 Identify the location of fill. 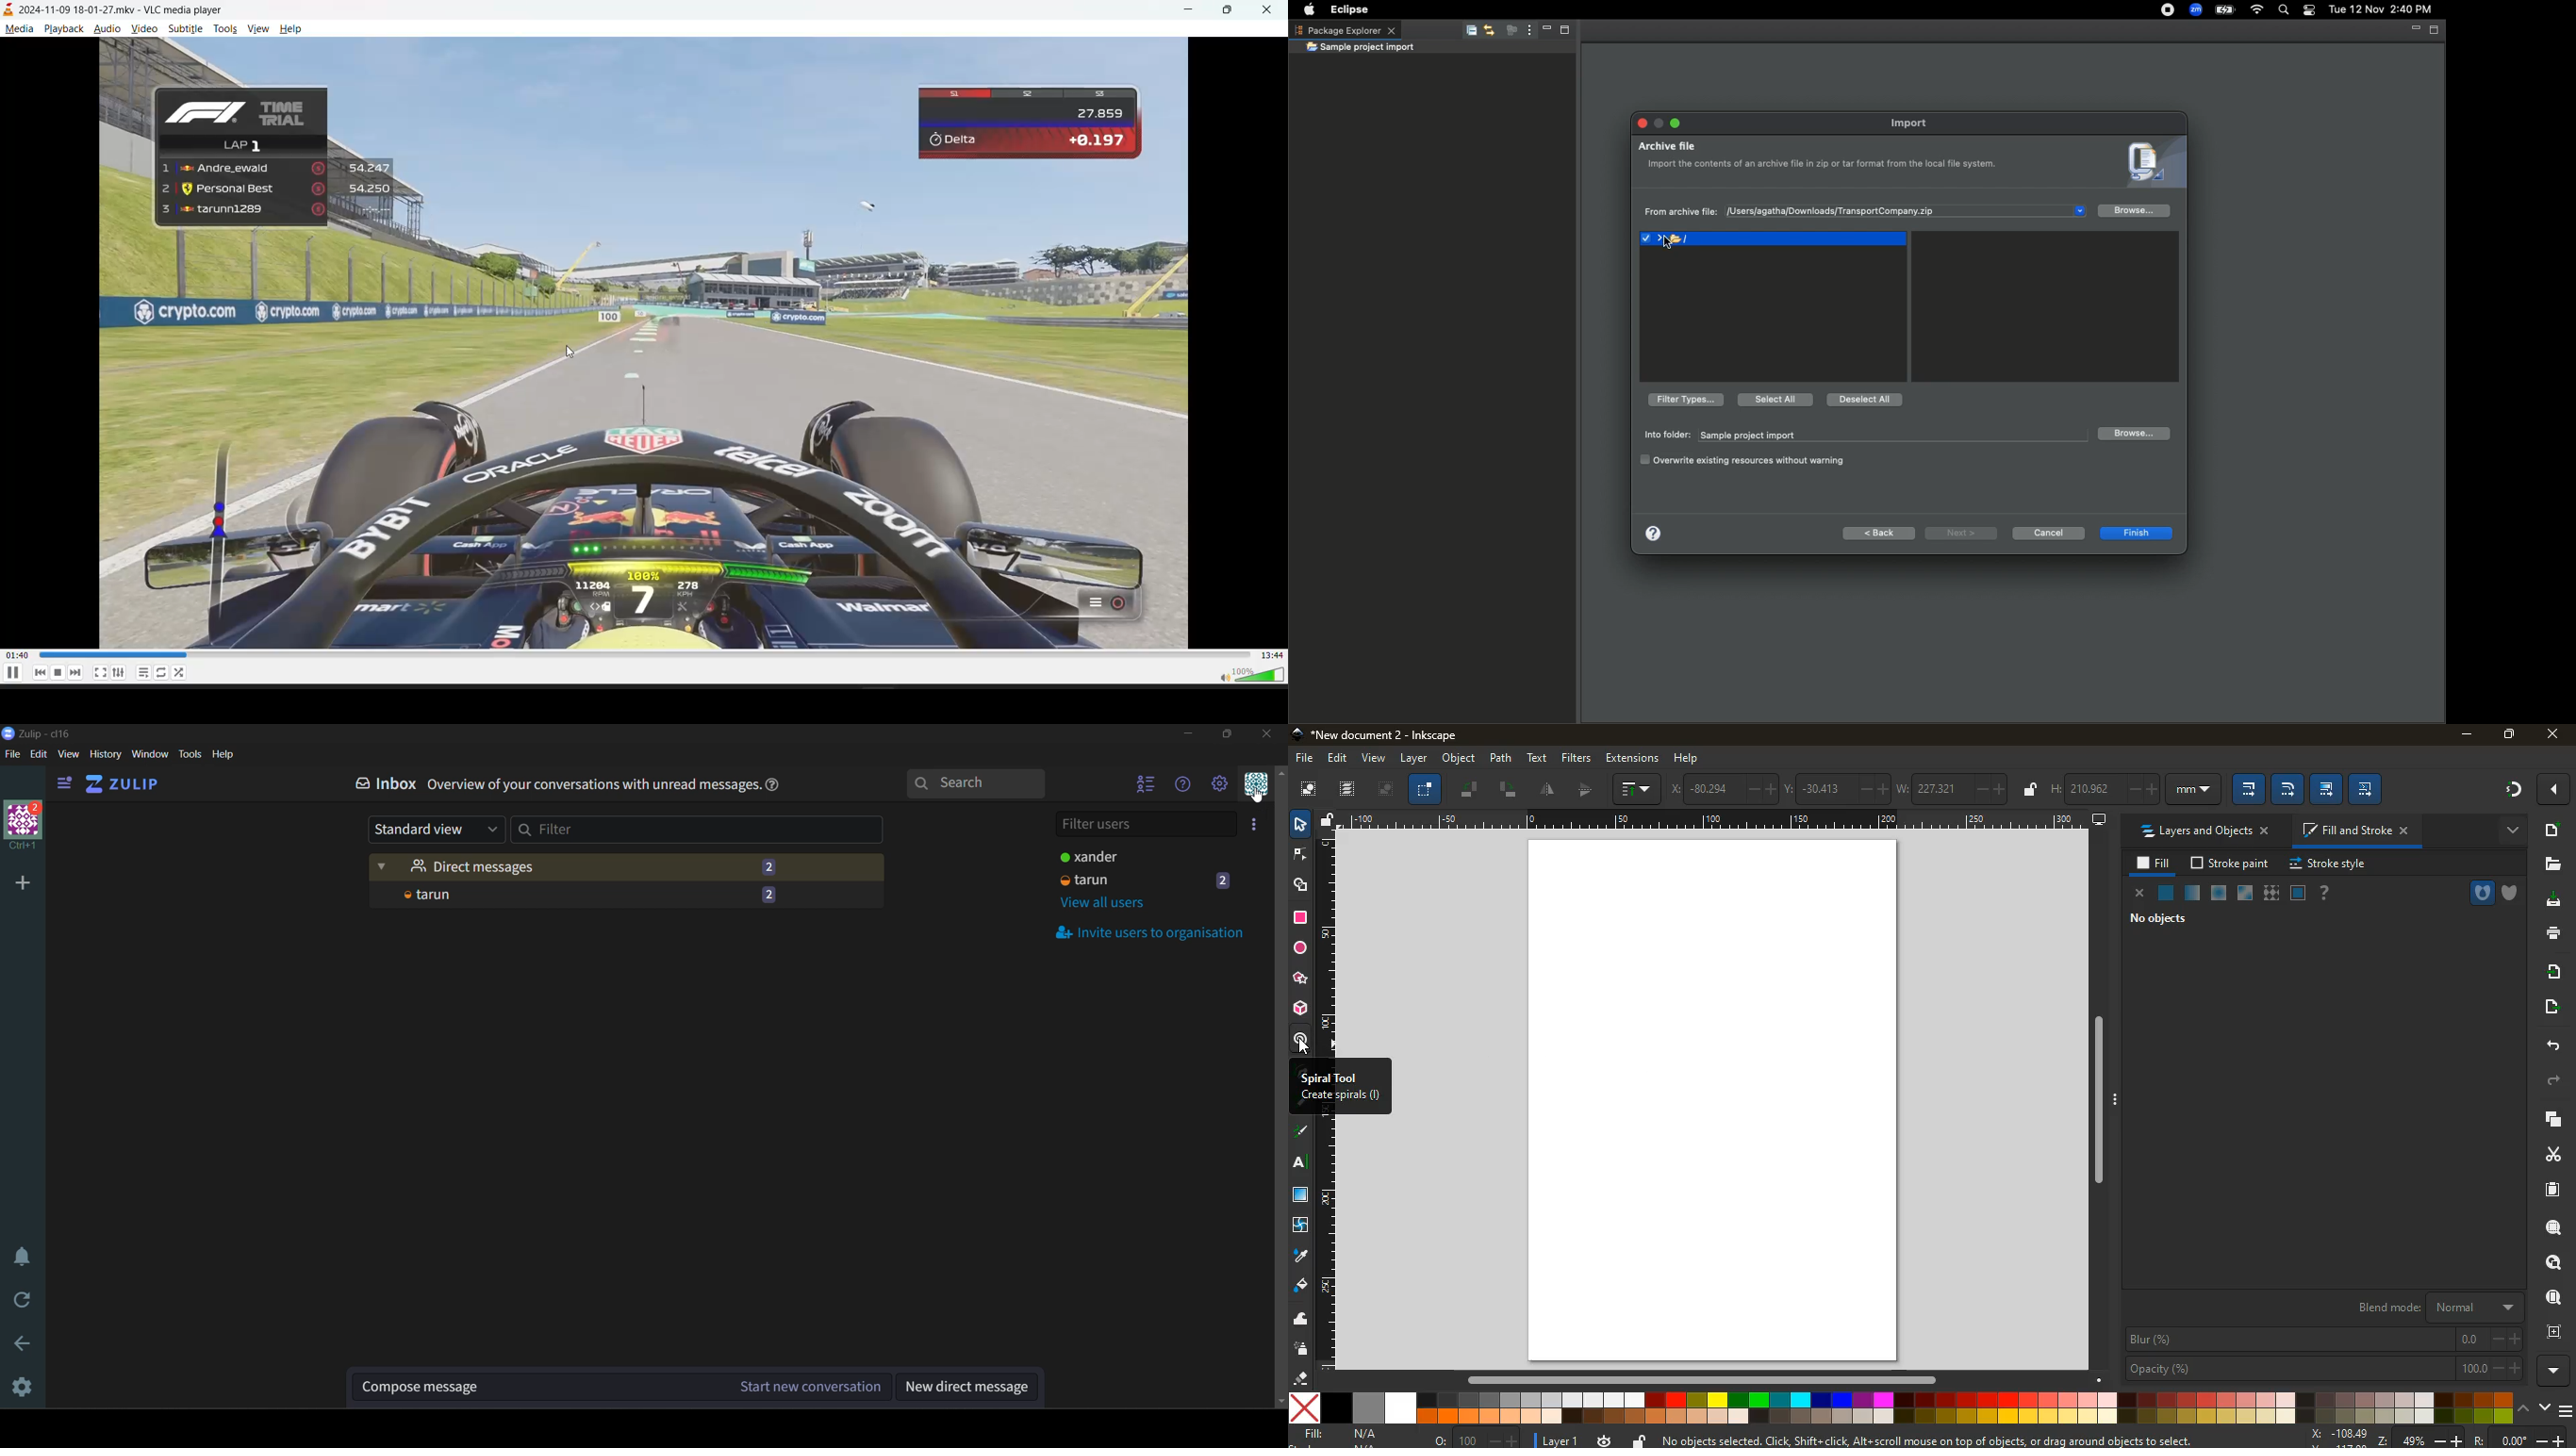
(1299, 1286).